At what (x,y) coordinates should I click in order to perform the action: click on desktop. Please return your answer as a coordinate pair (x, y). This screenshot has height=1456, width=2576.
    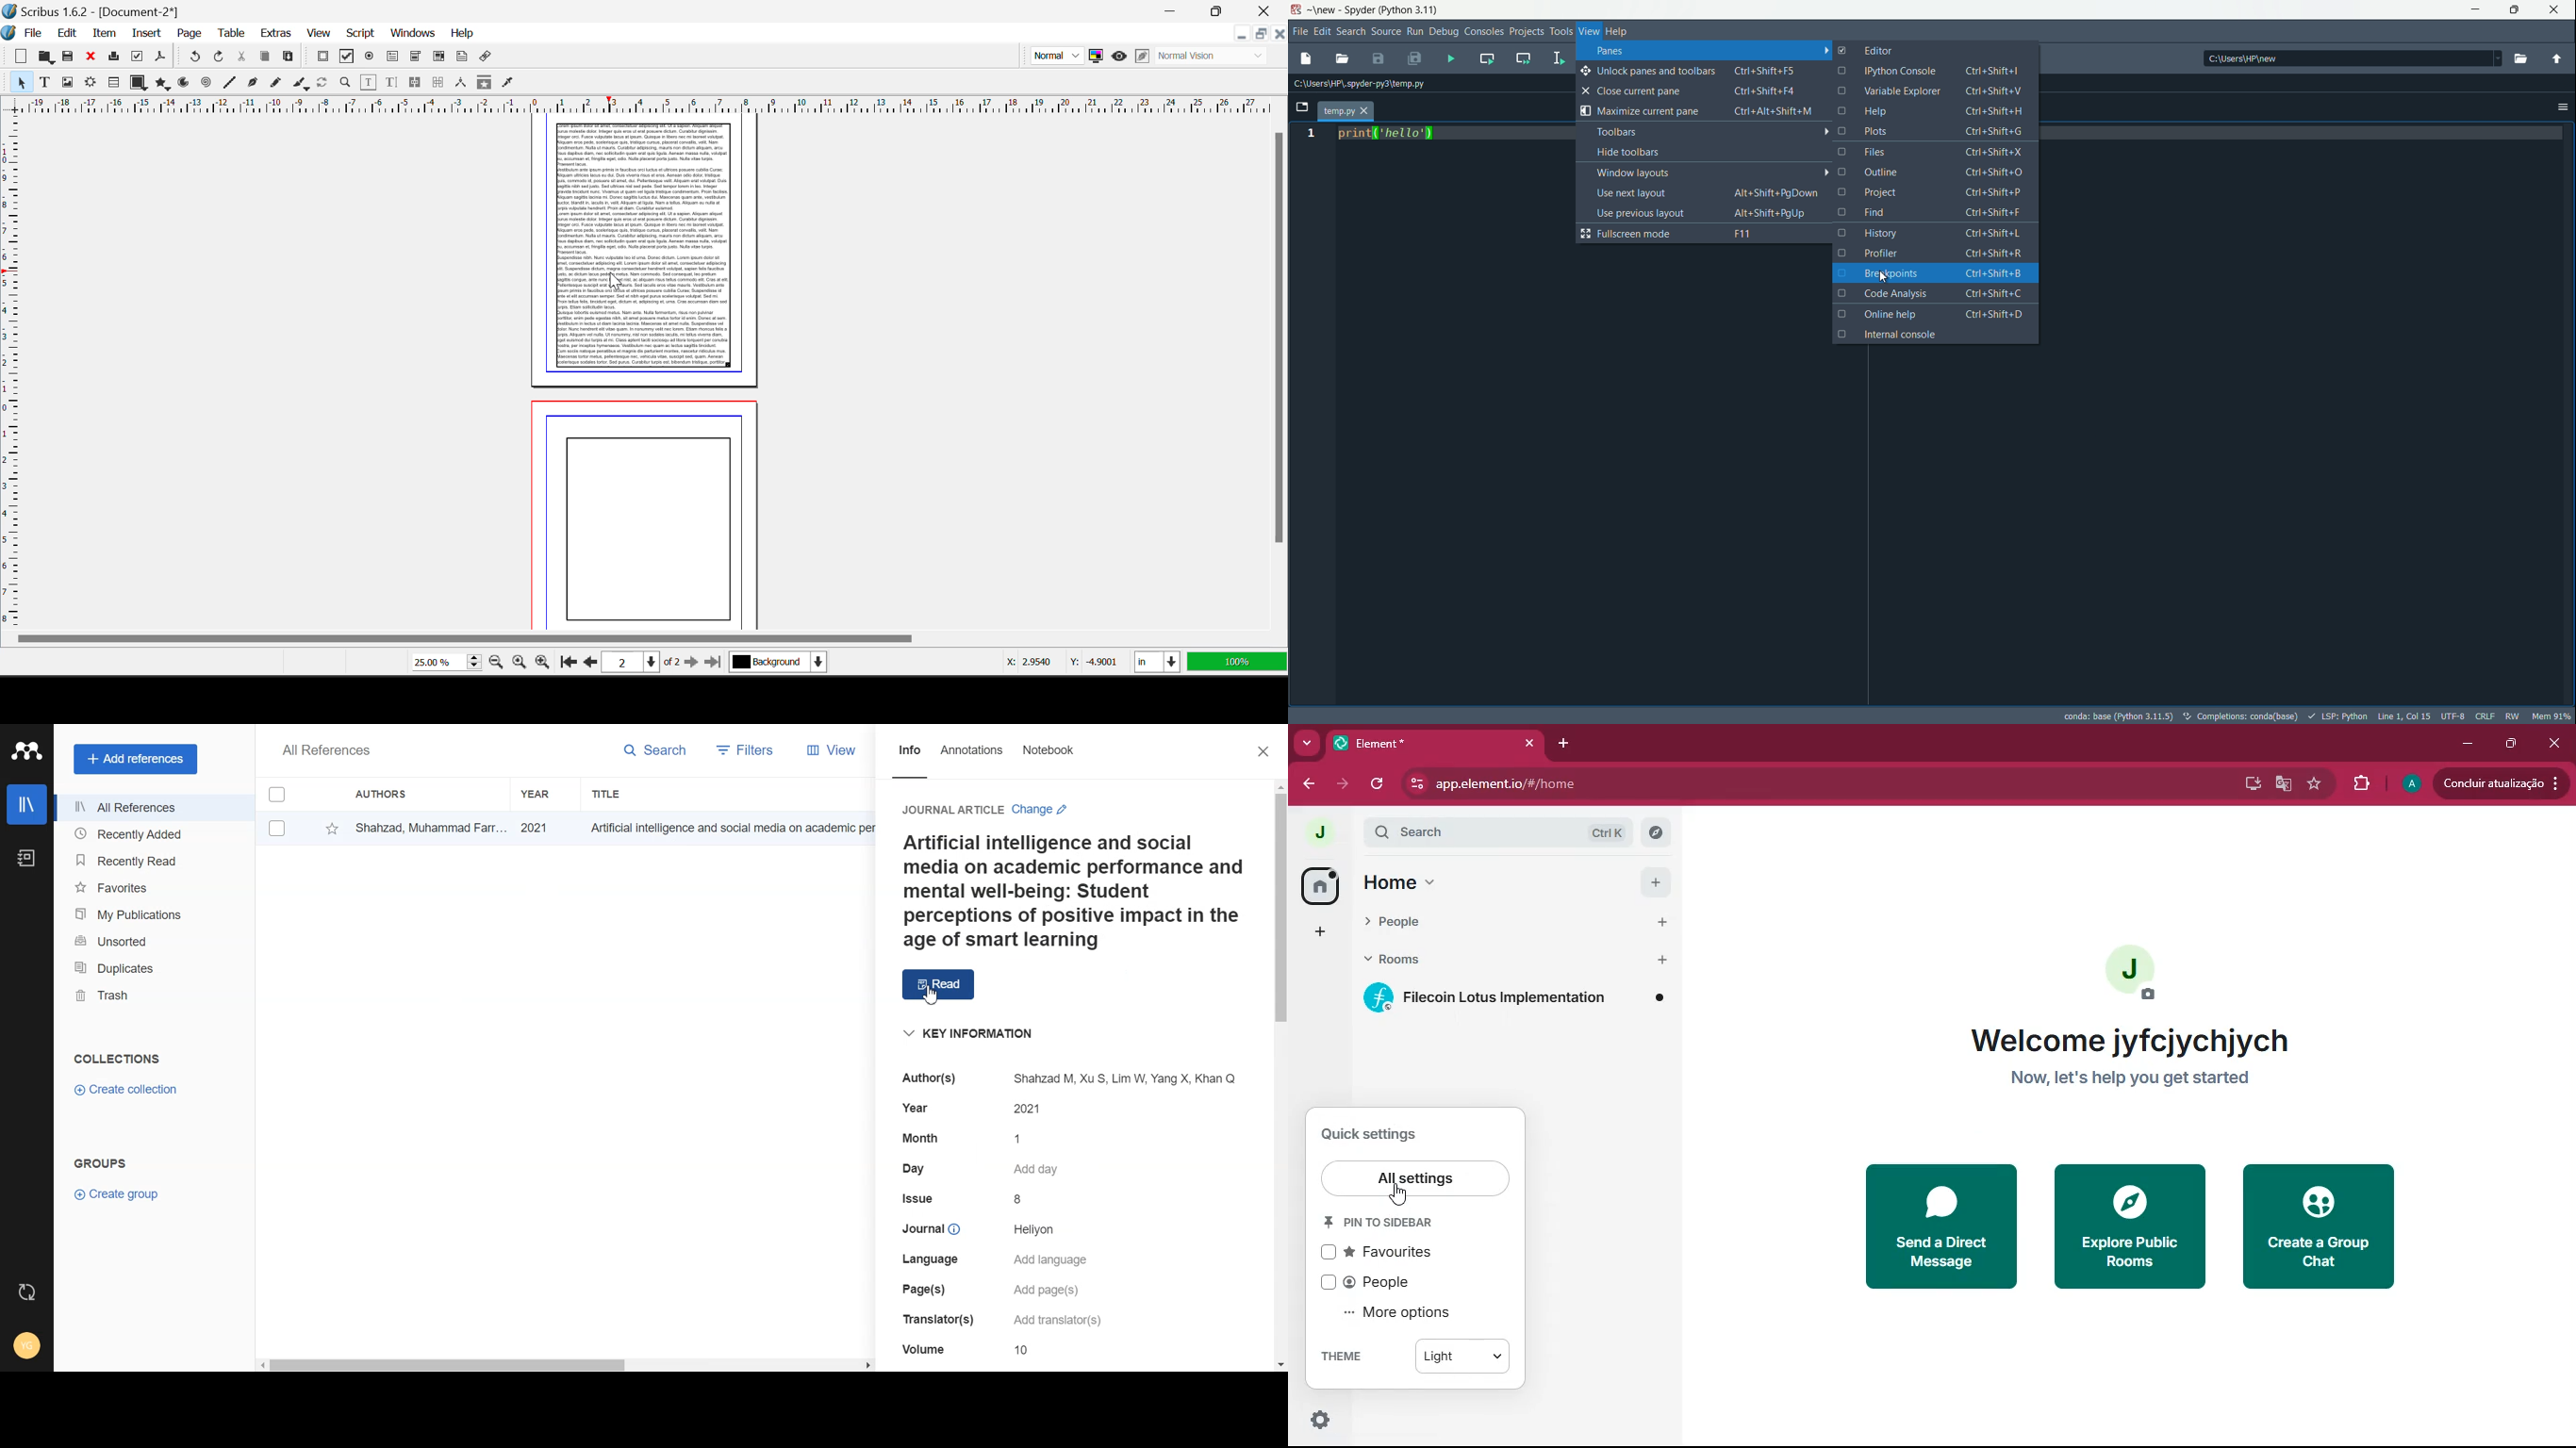
    Looking at the image, I should click on (2247, 784).